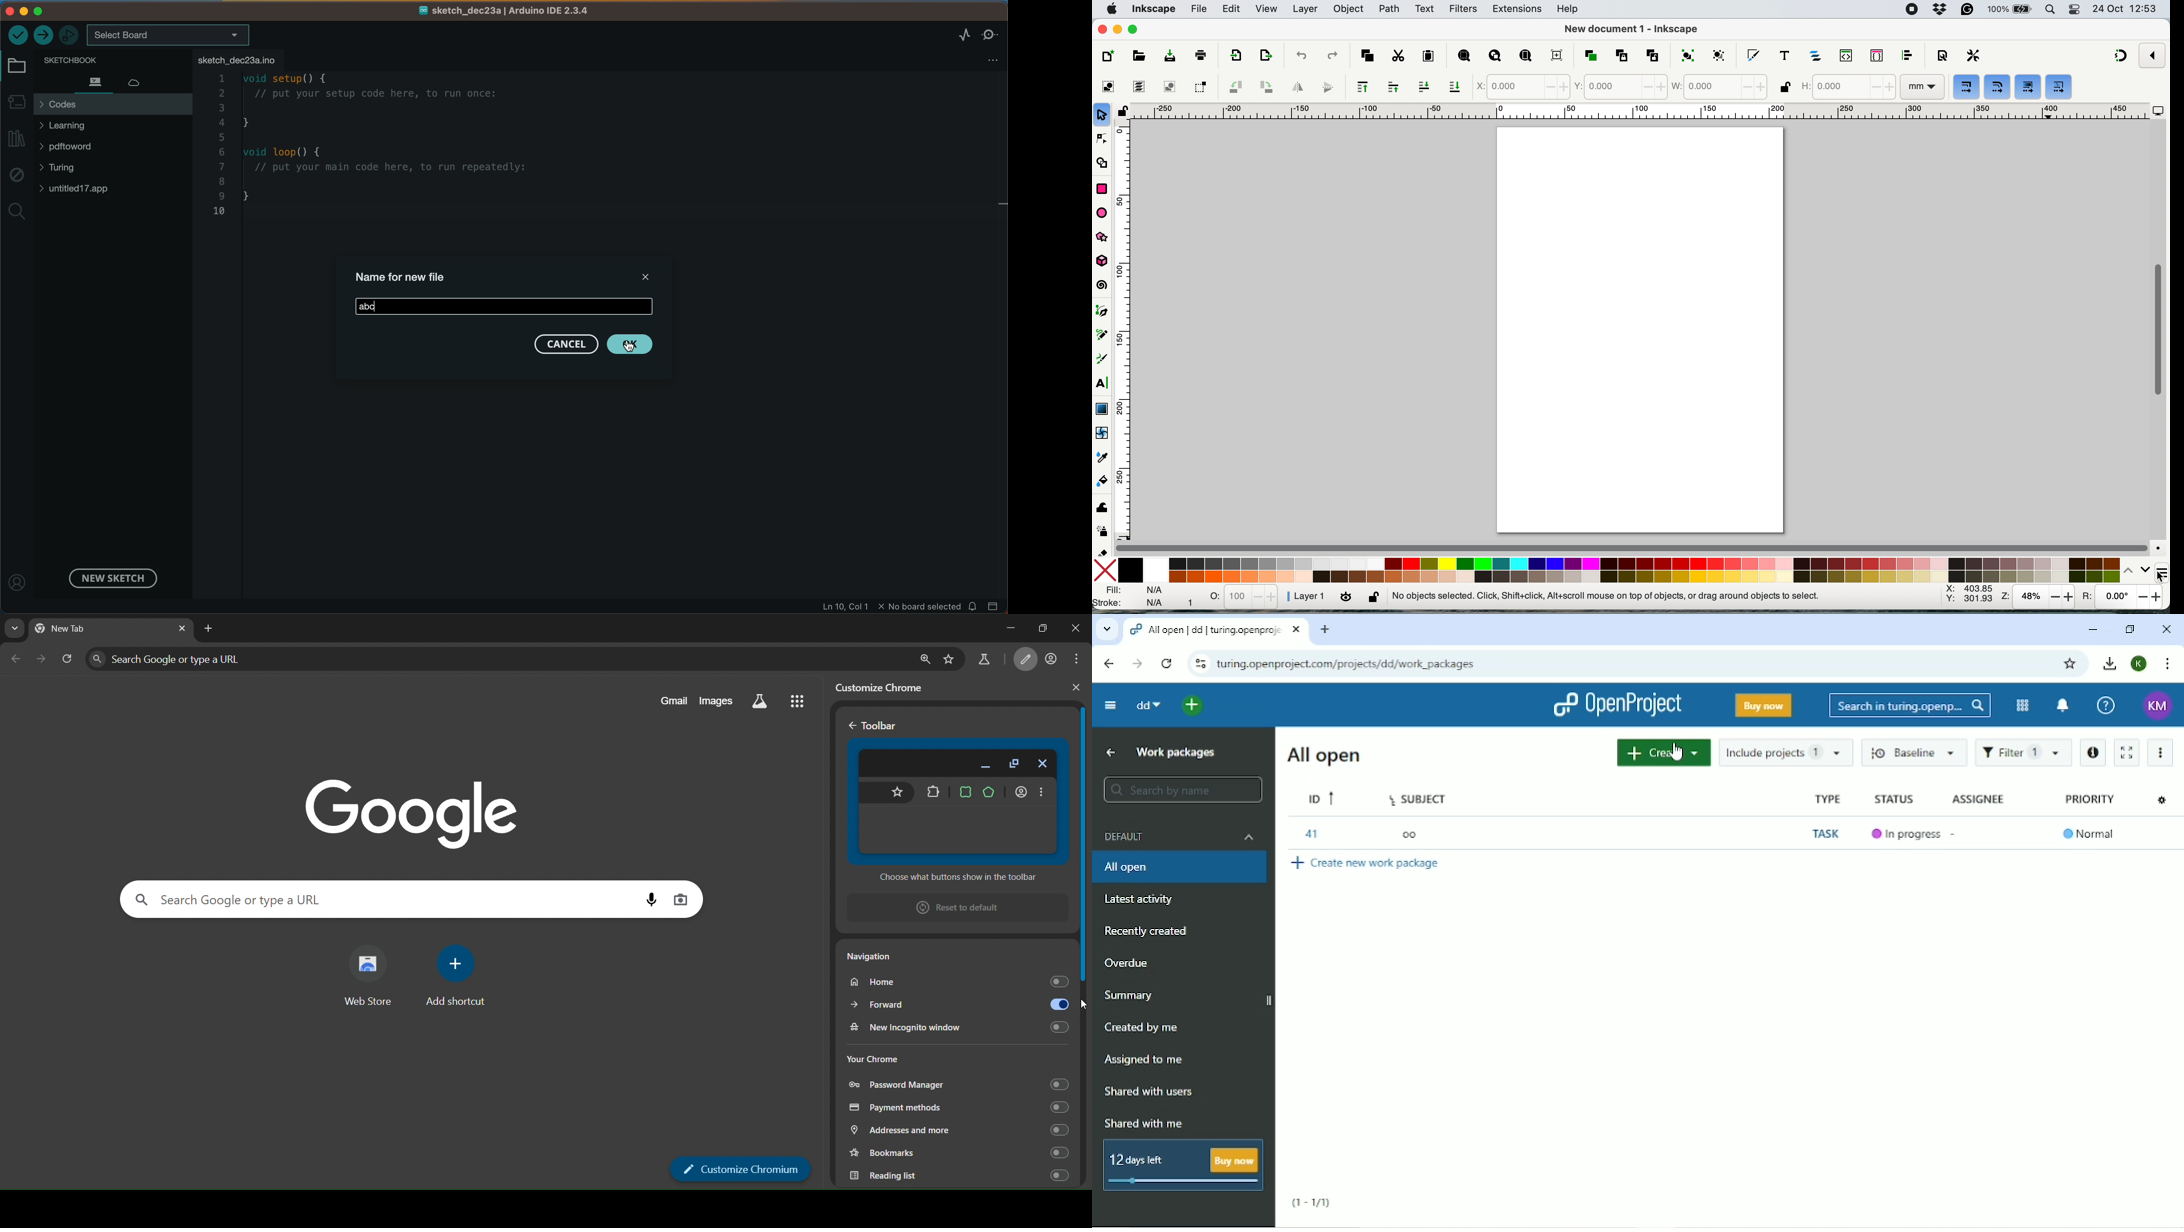 The height and width of the screenshot is (1232, 2184). I want to click on zoom page, so click(1524, 55).